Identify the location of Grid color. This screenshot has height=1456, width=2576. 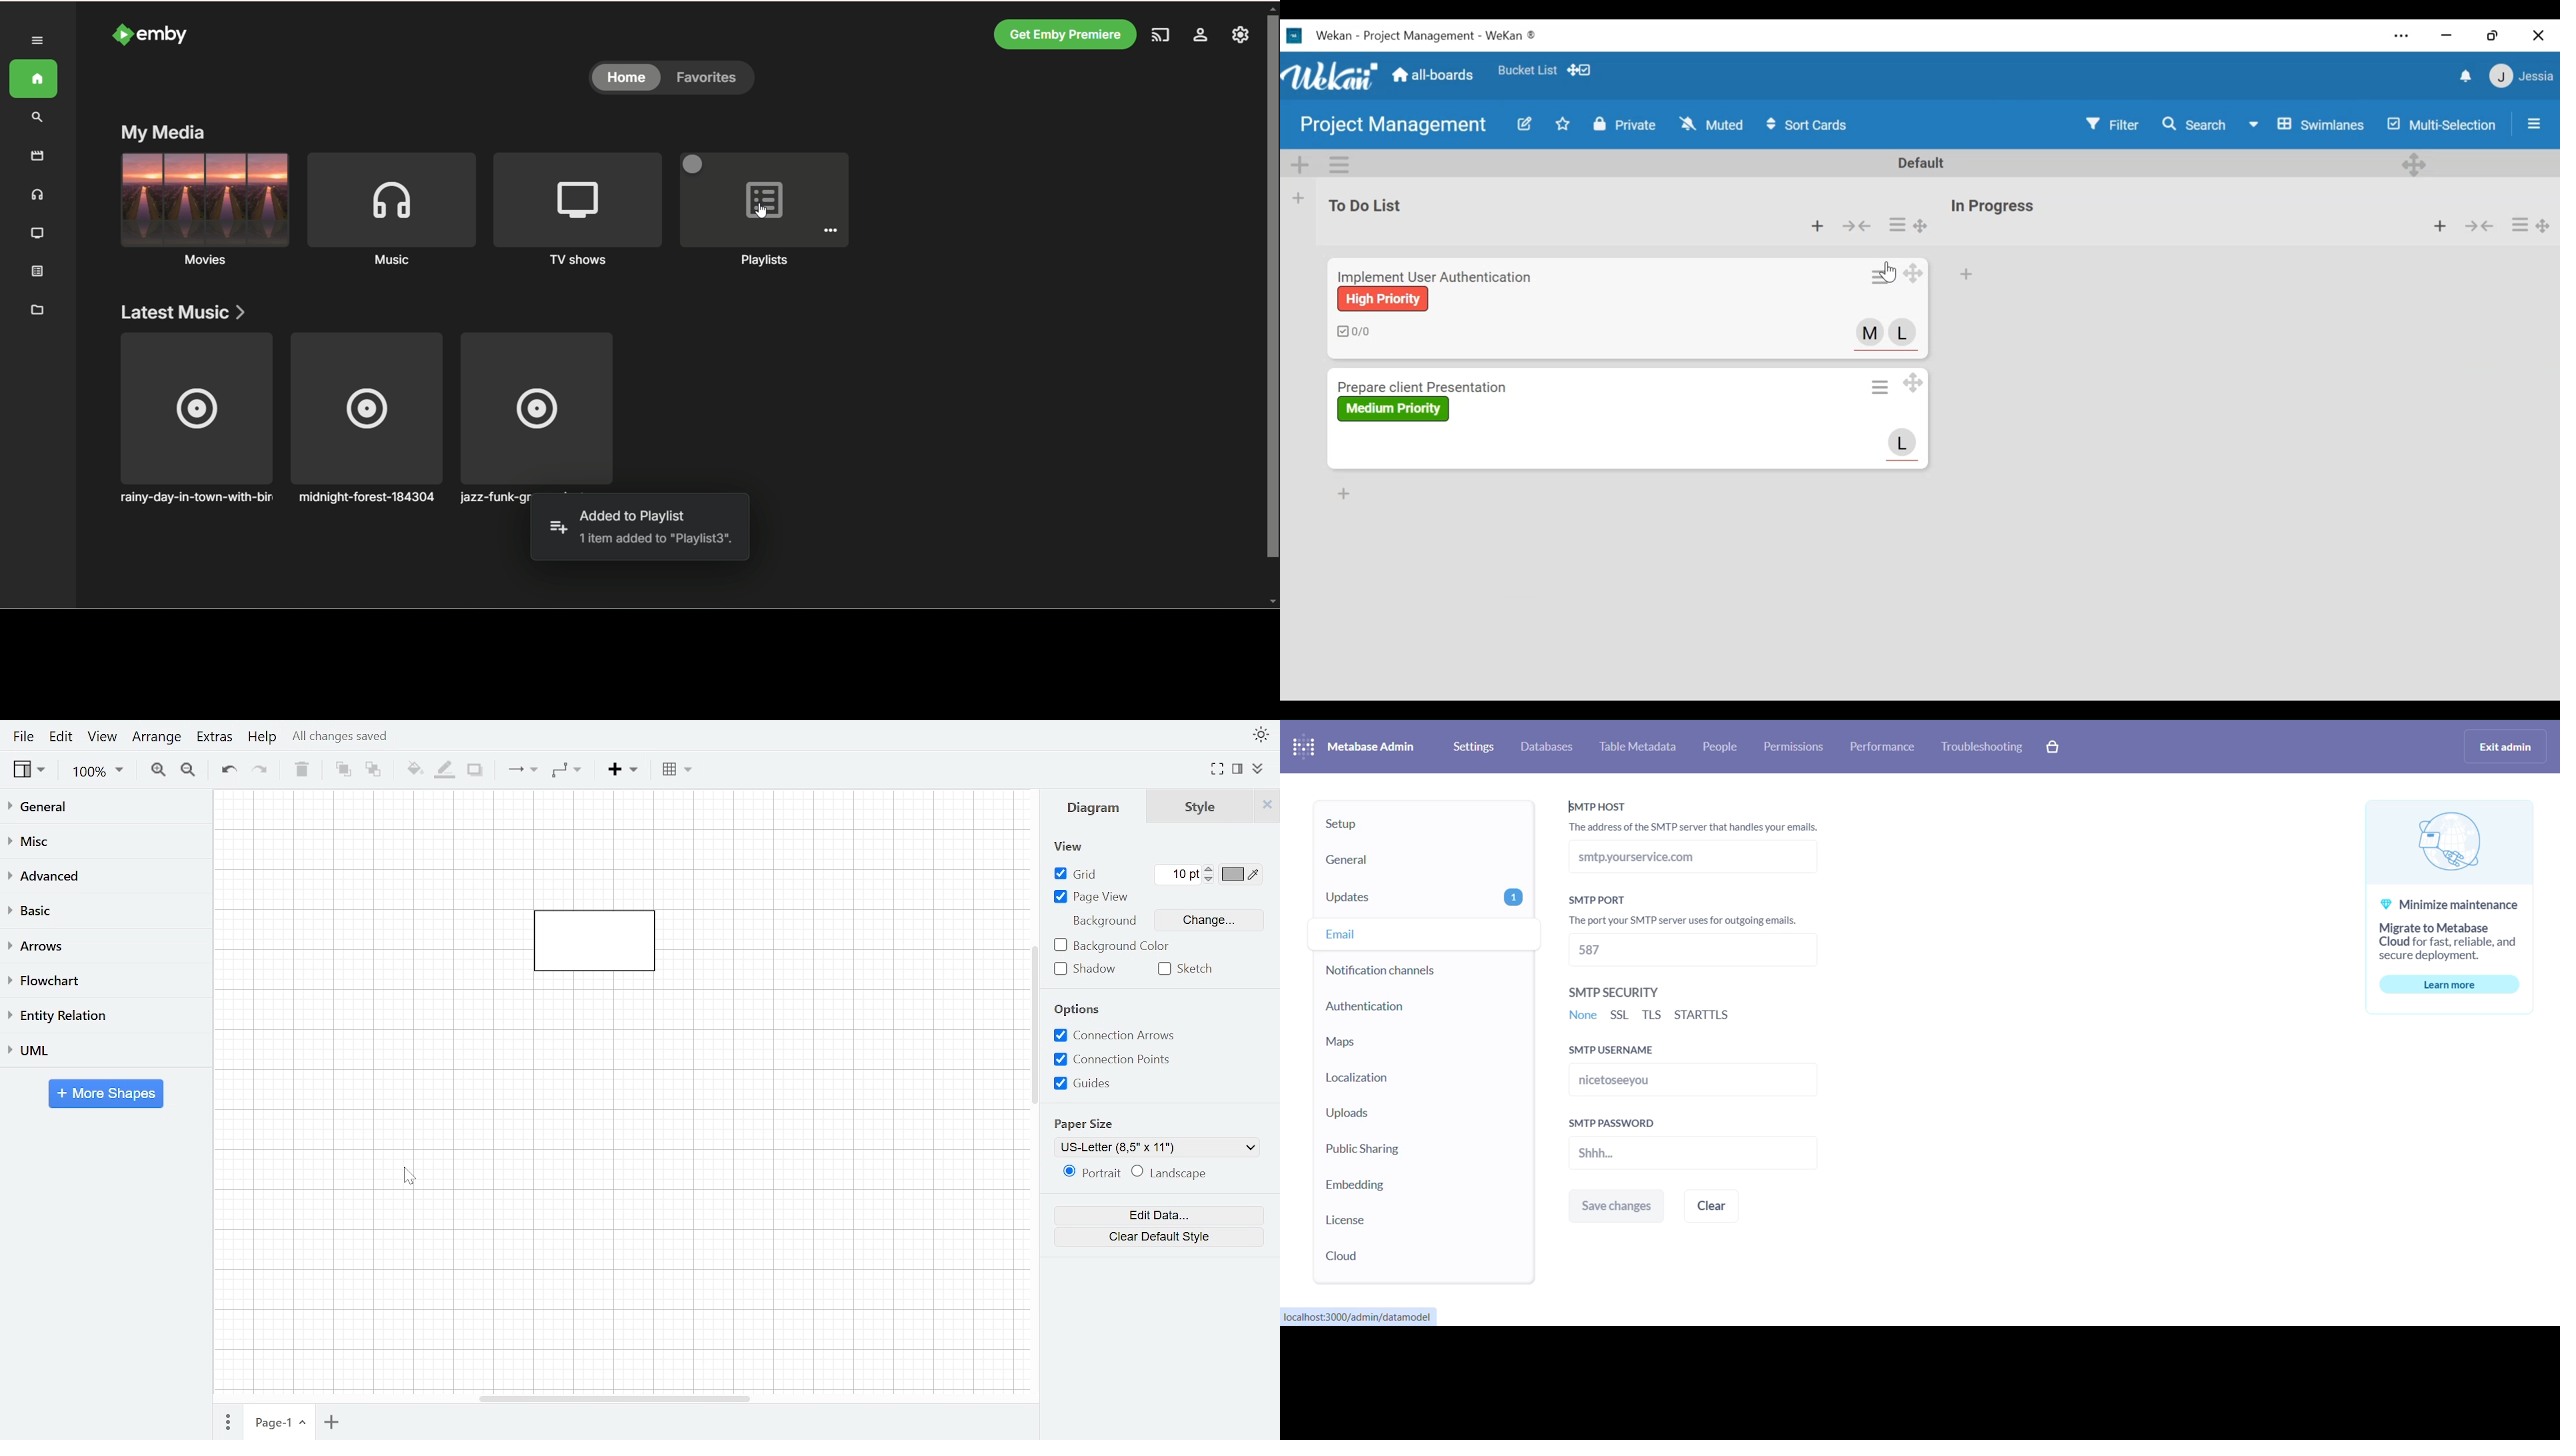
(1242, 875).